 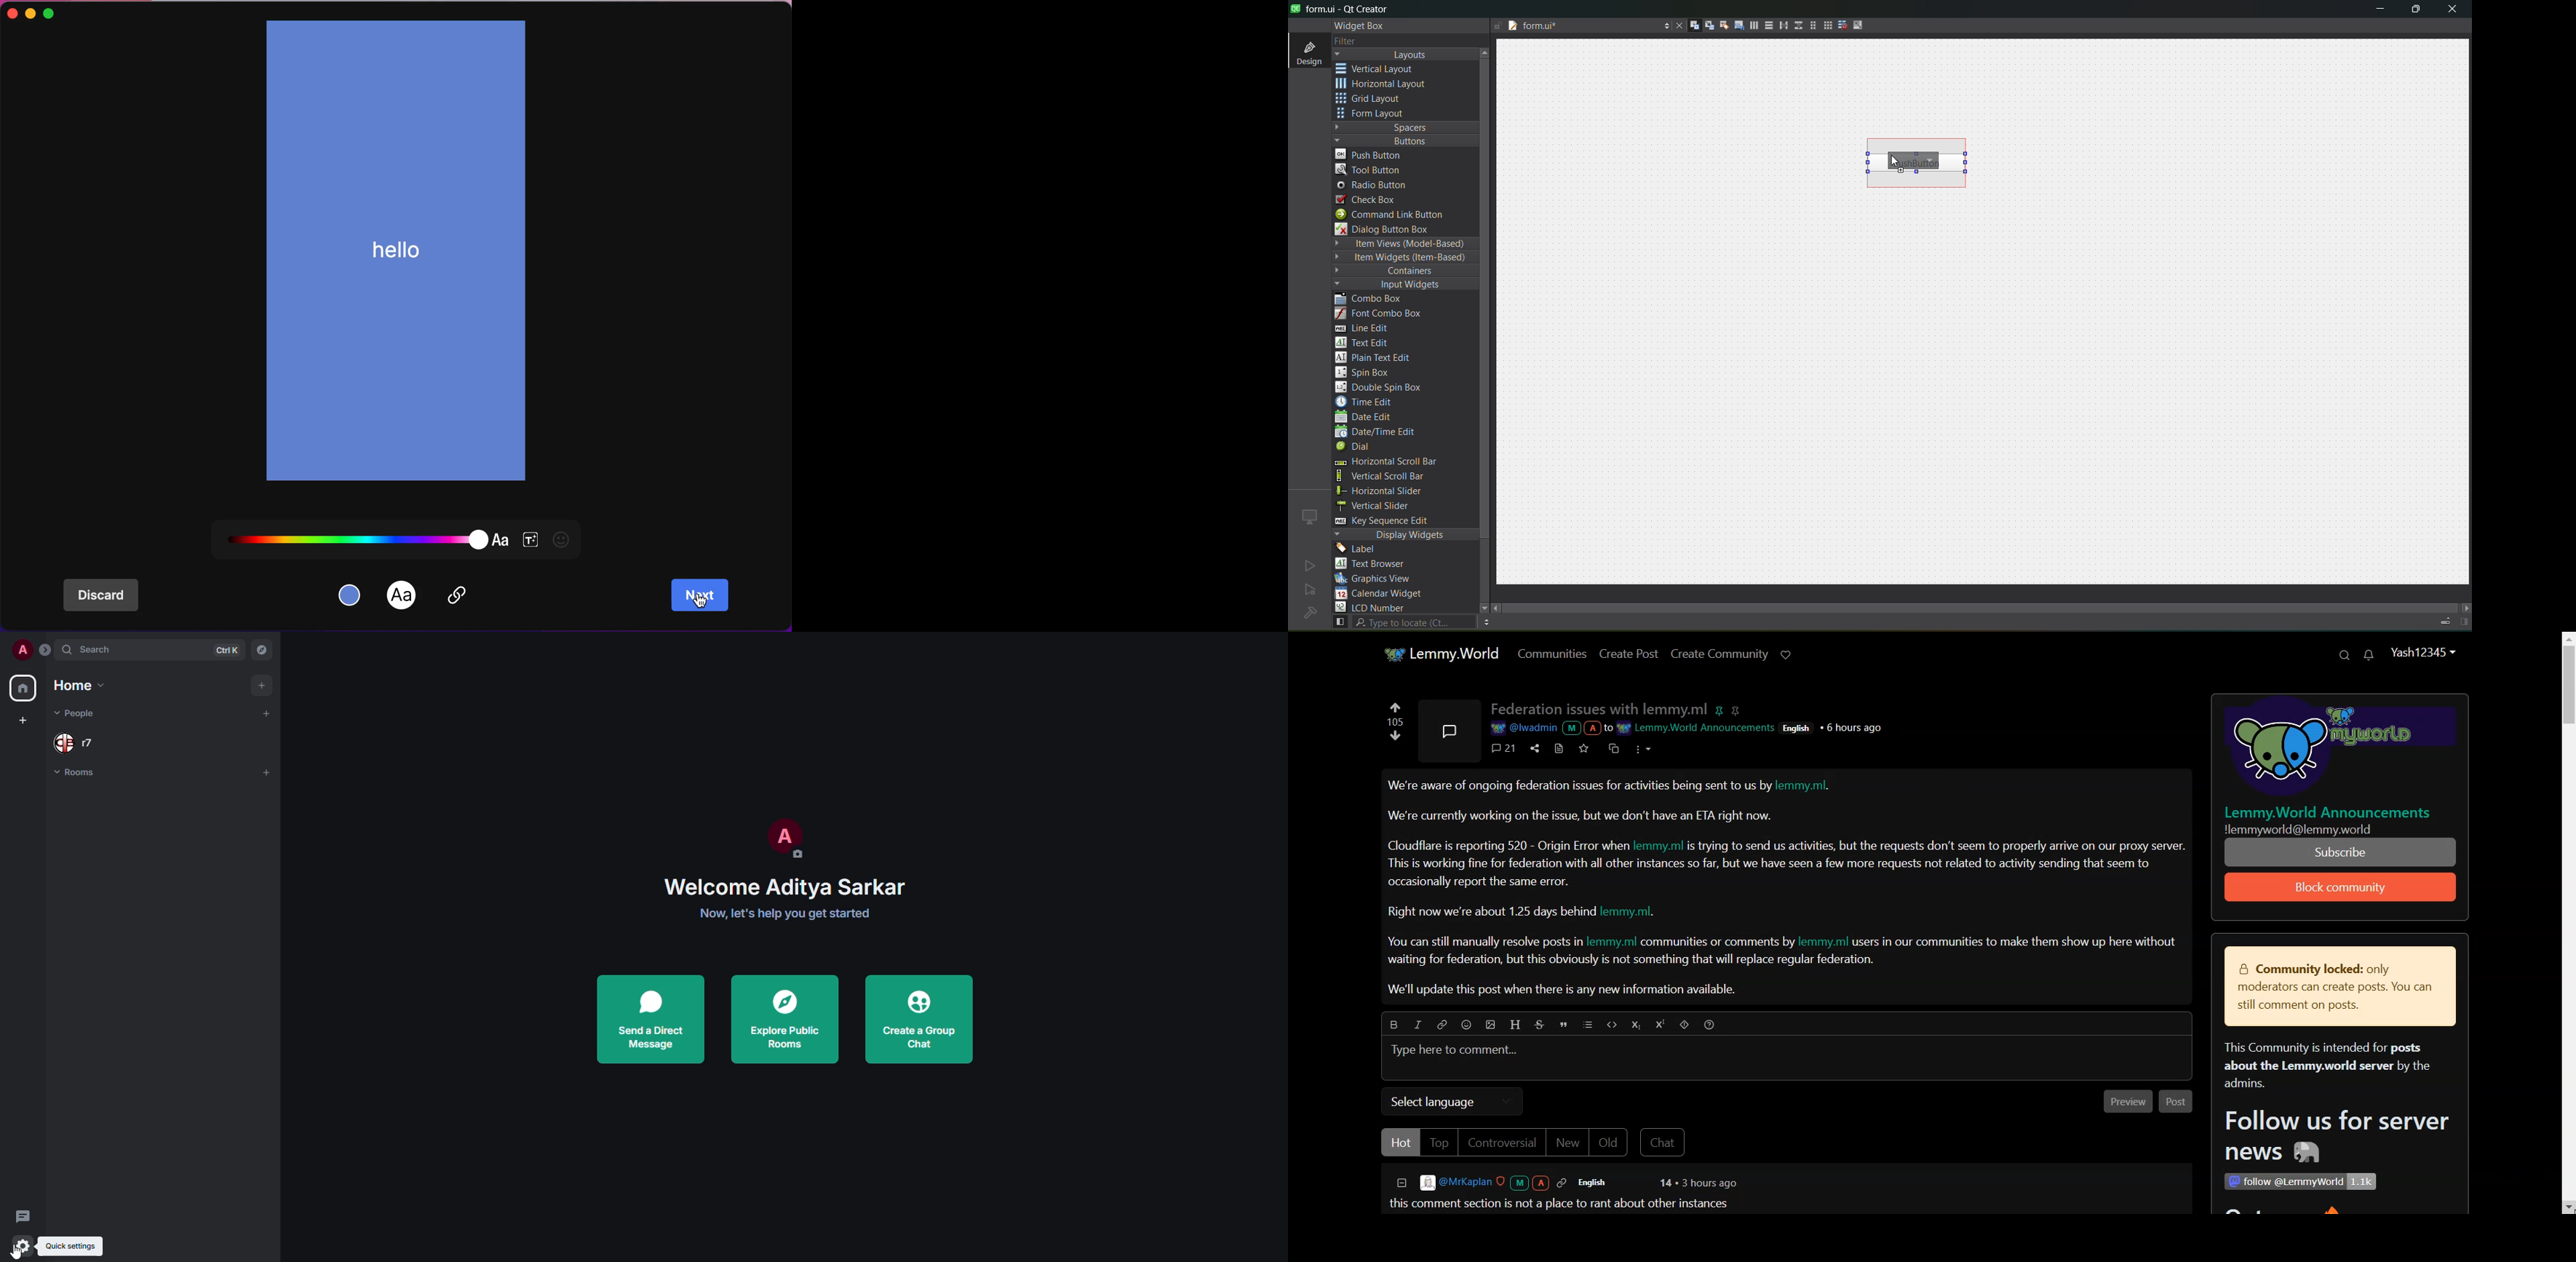 What do you see at coordinates (2329, 813) in the screenshot?
I see `Lemmy.World Announcements` at bounding box center [2329, 813].